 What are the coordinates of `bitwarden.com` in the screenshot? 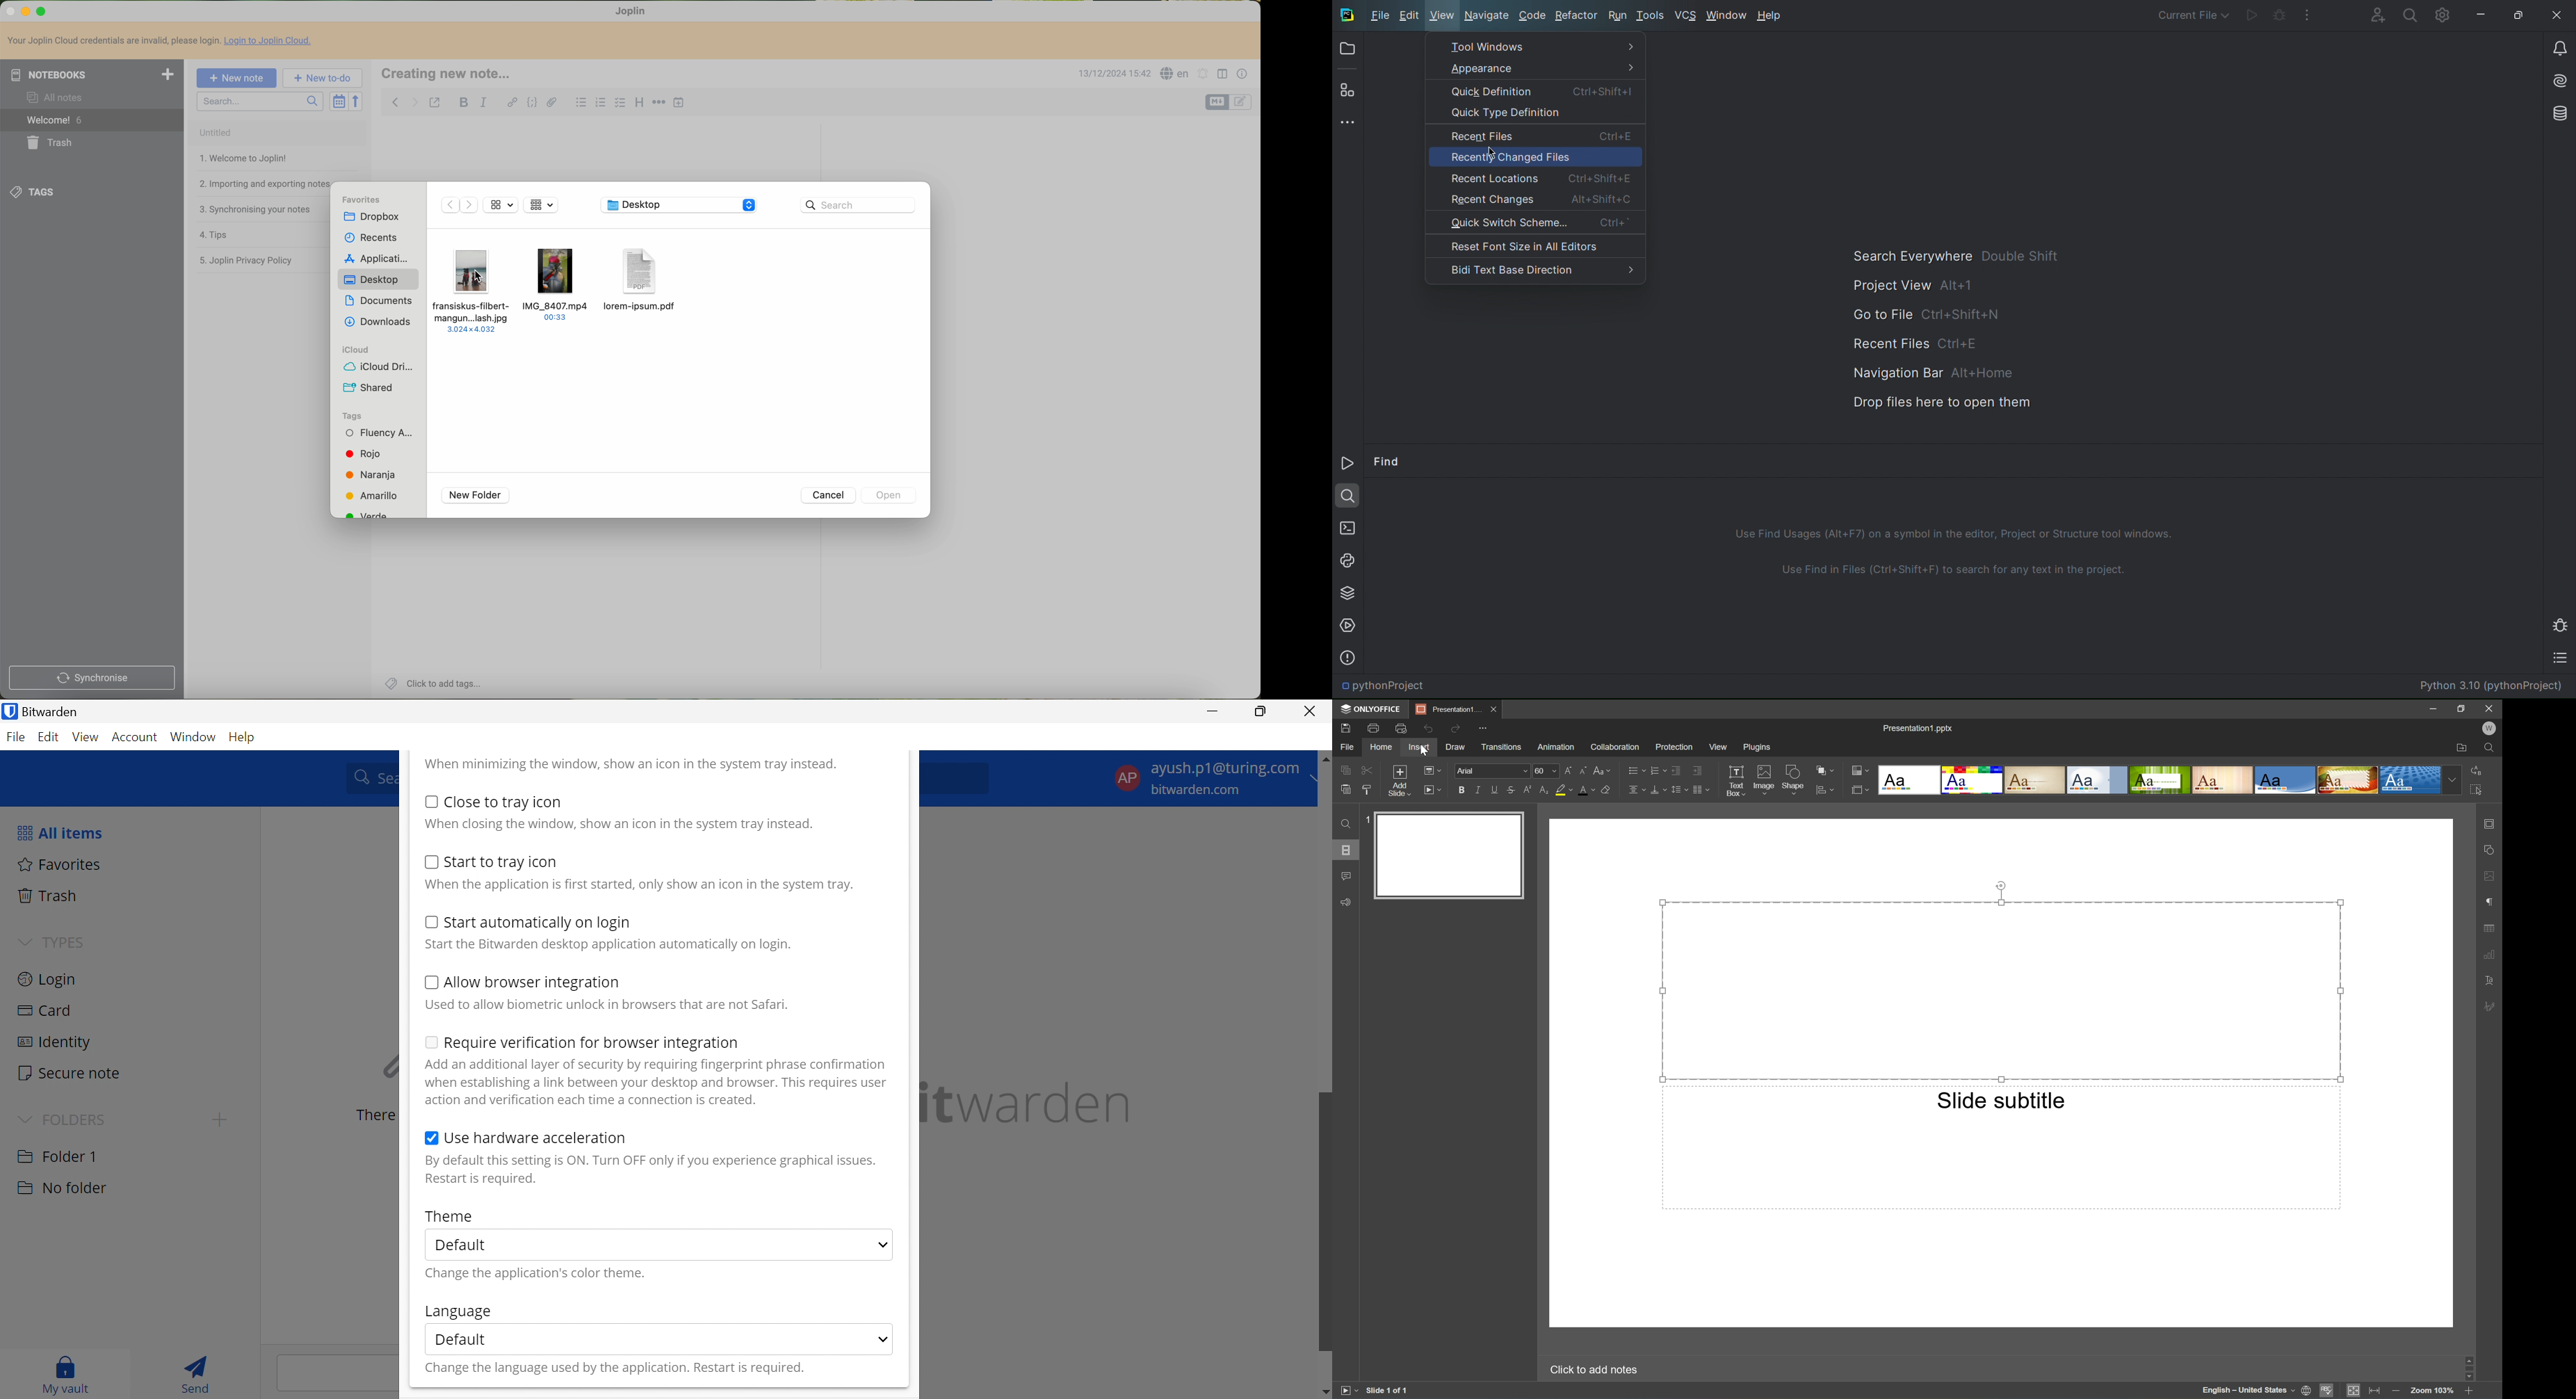 It's located at (1199, 791).